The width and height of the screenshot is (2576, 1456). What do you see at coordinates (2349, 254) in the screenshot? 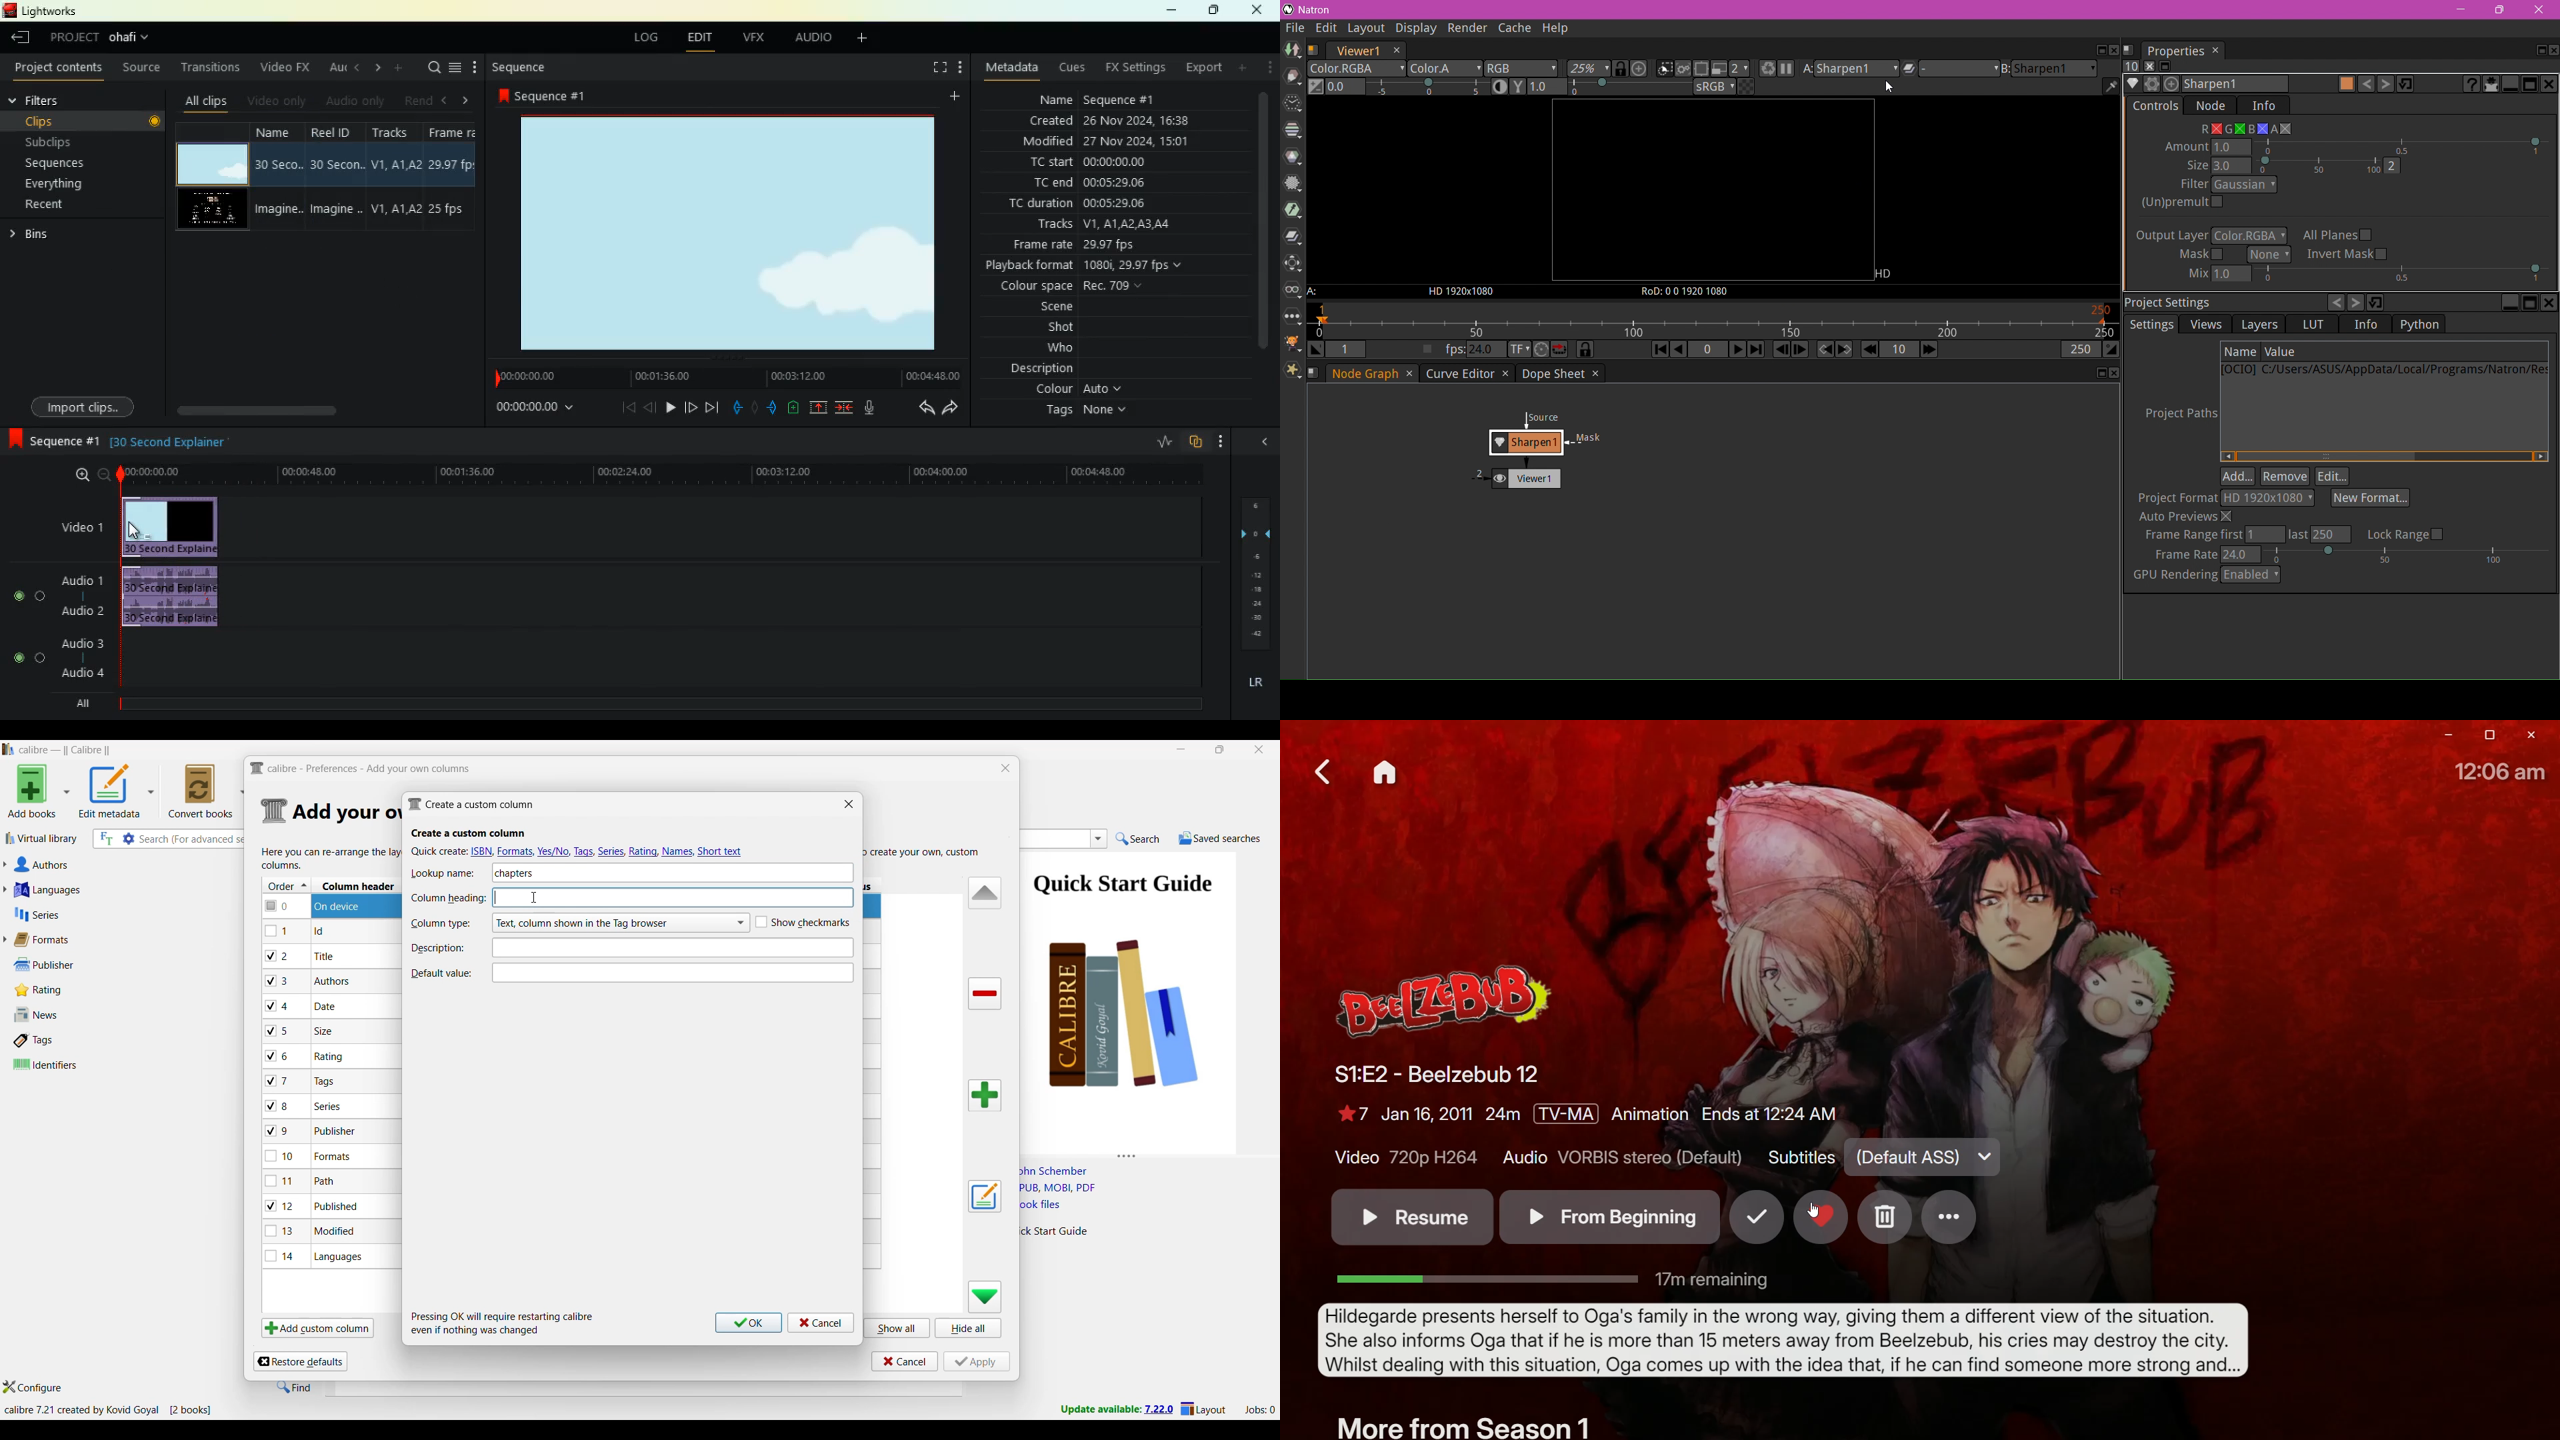
I see `maskInvert` at bounding box center [2349, 254].